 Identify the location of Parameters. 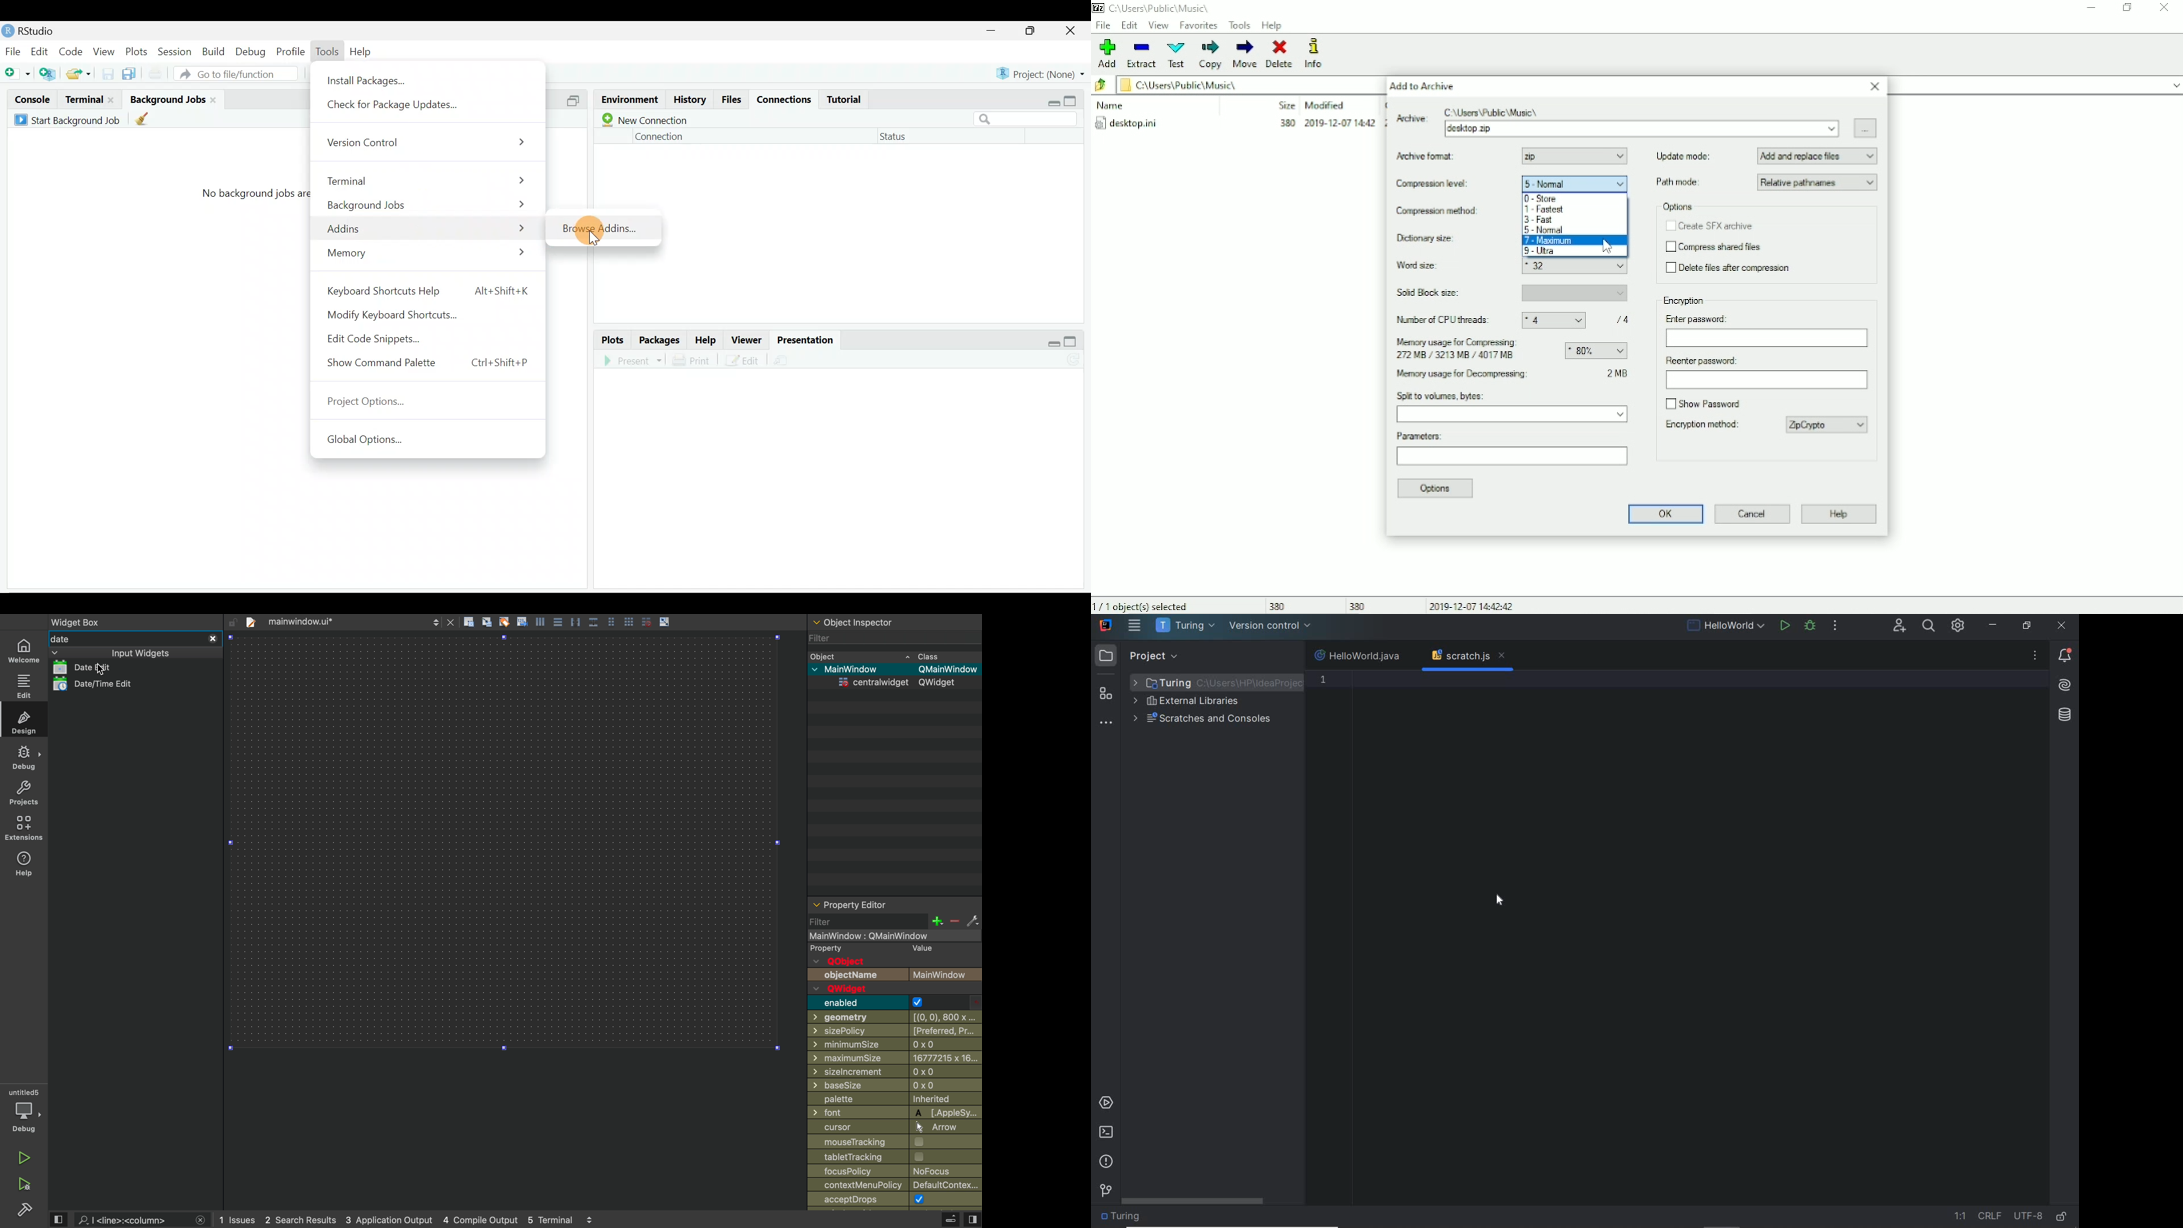
(1512, 450).